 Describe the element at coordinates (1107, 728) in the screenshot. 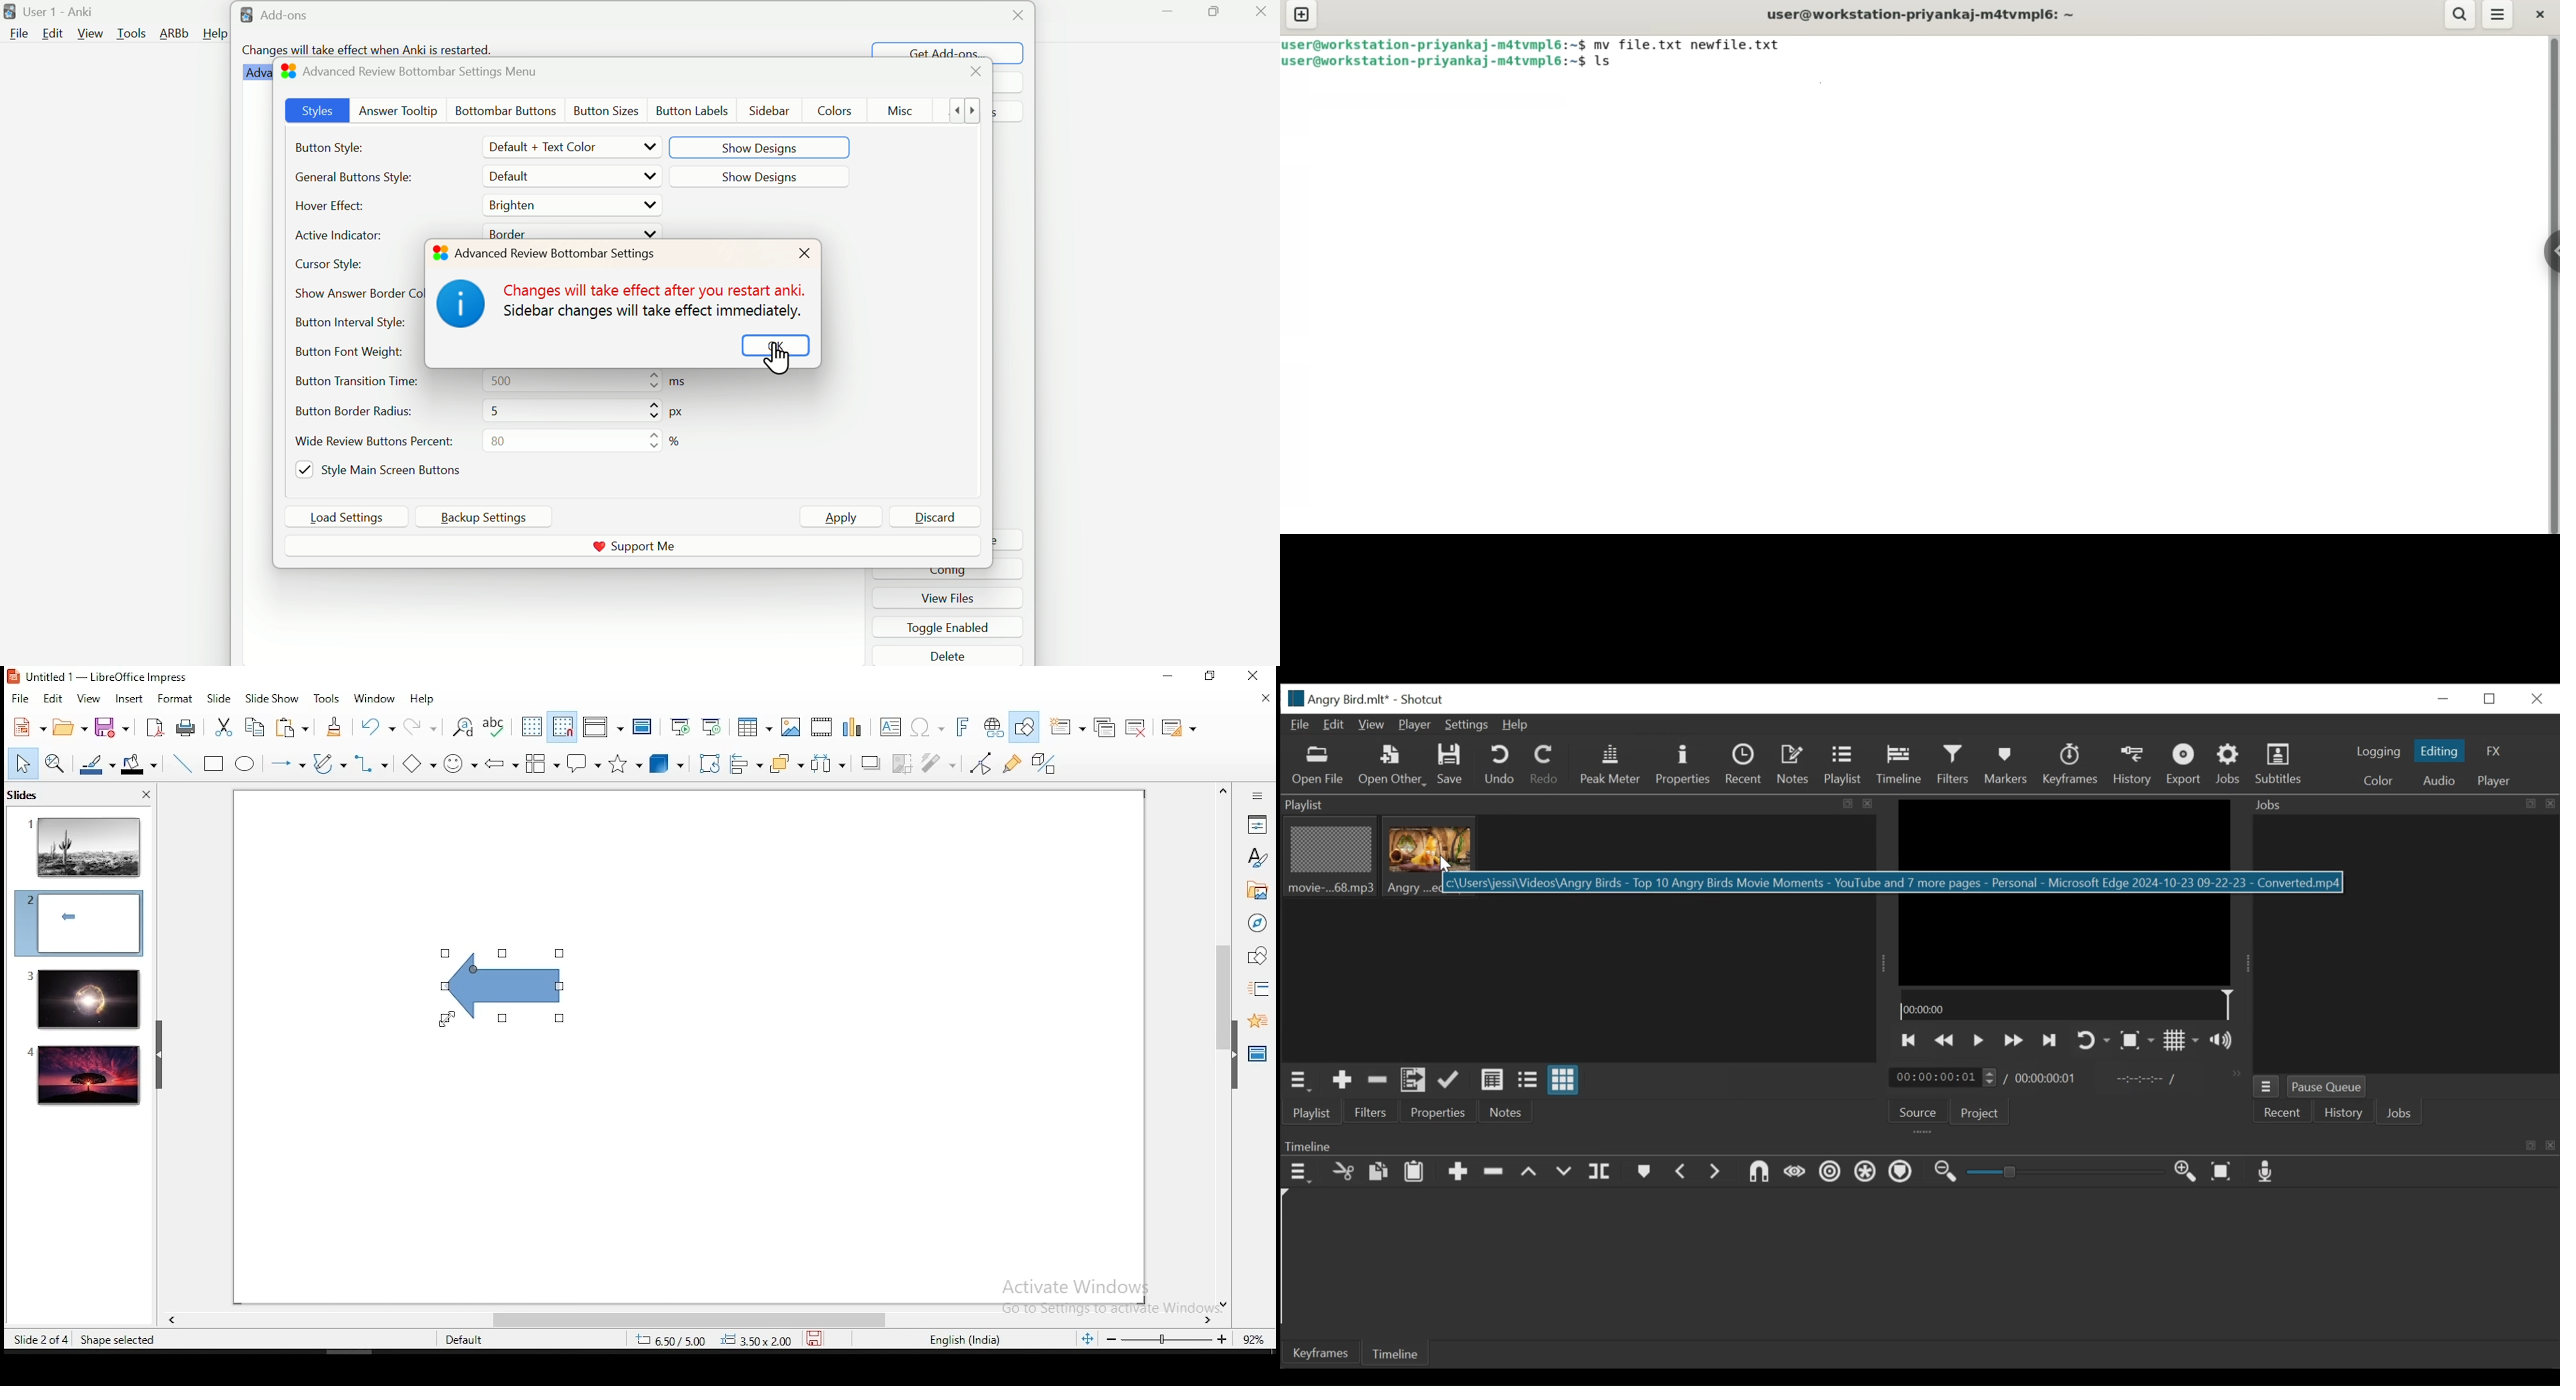

I see `duplicate slide` at that location.